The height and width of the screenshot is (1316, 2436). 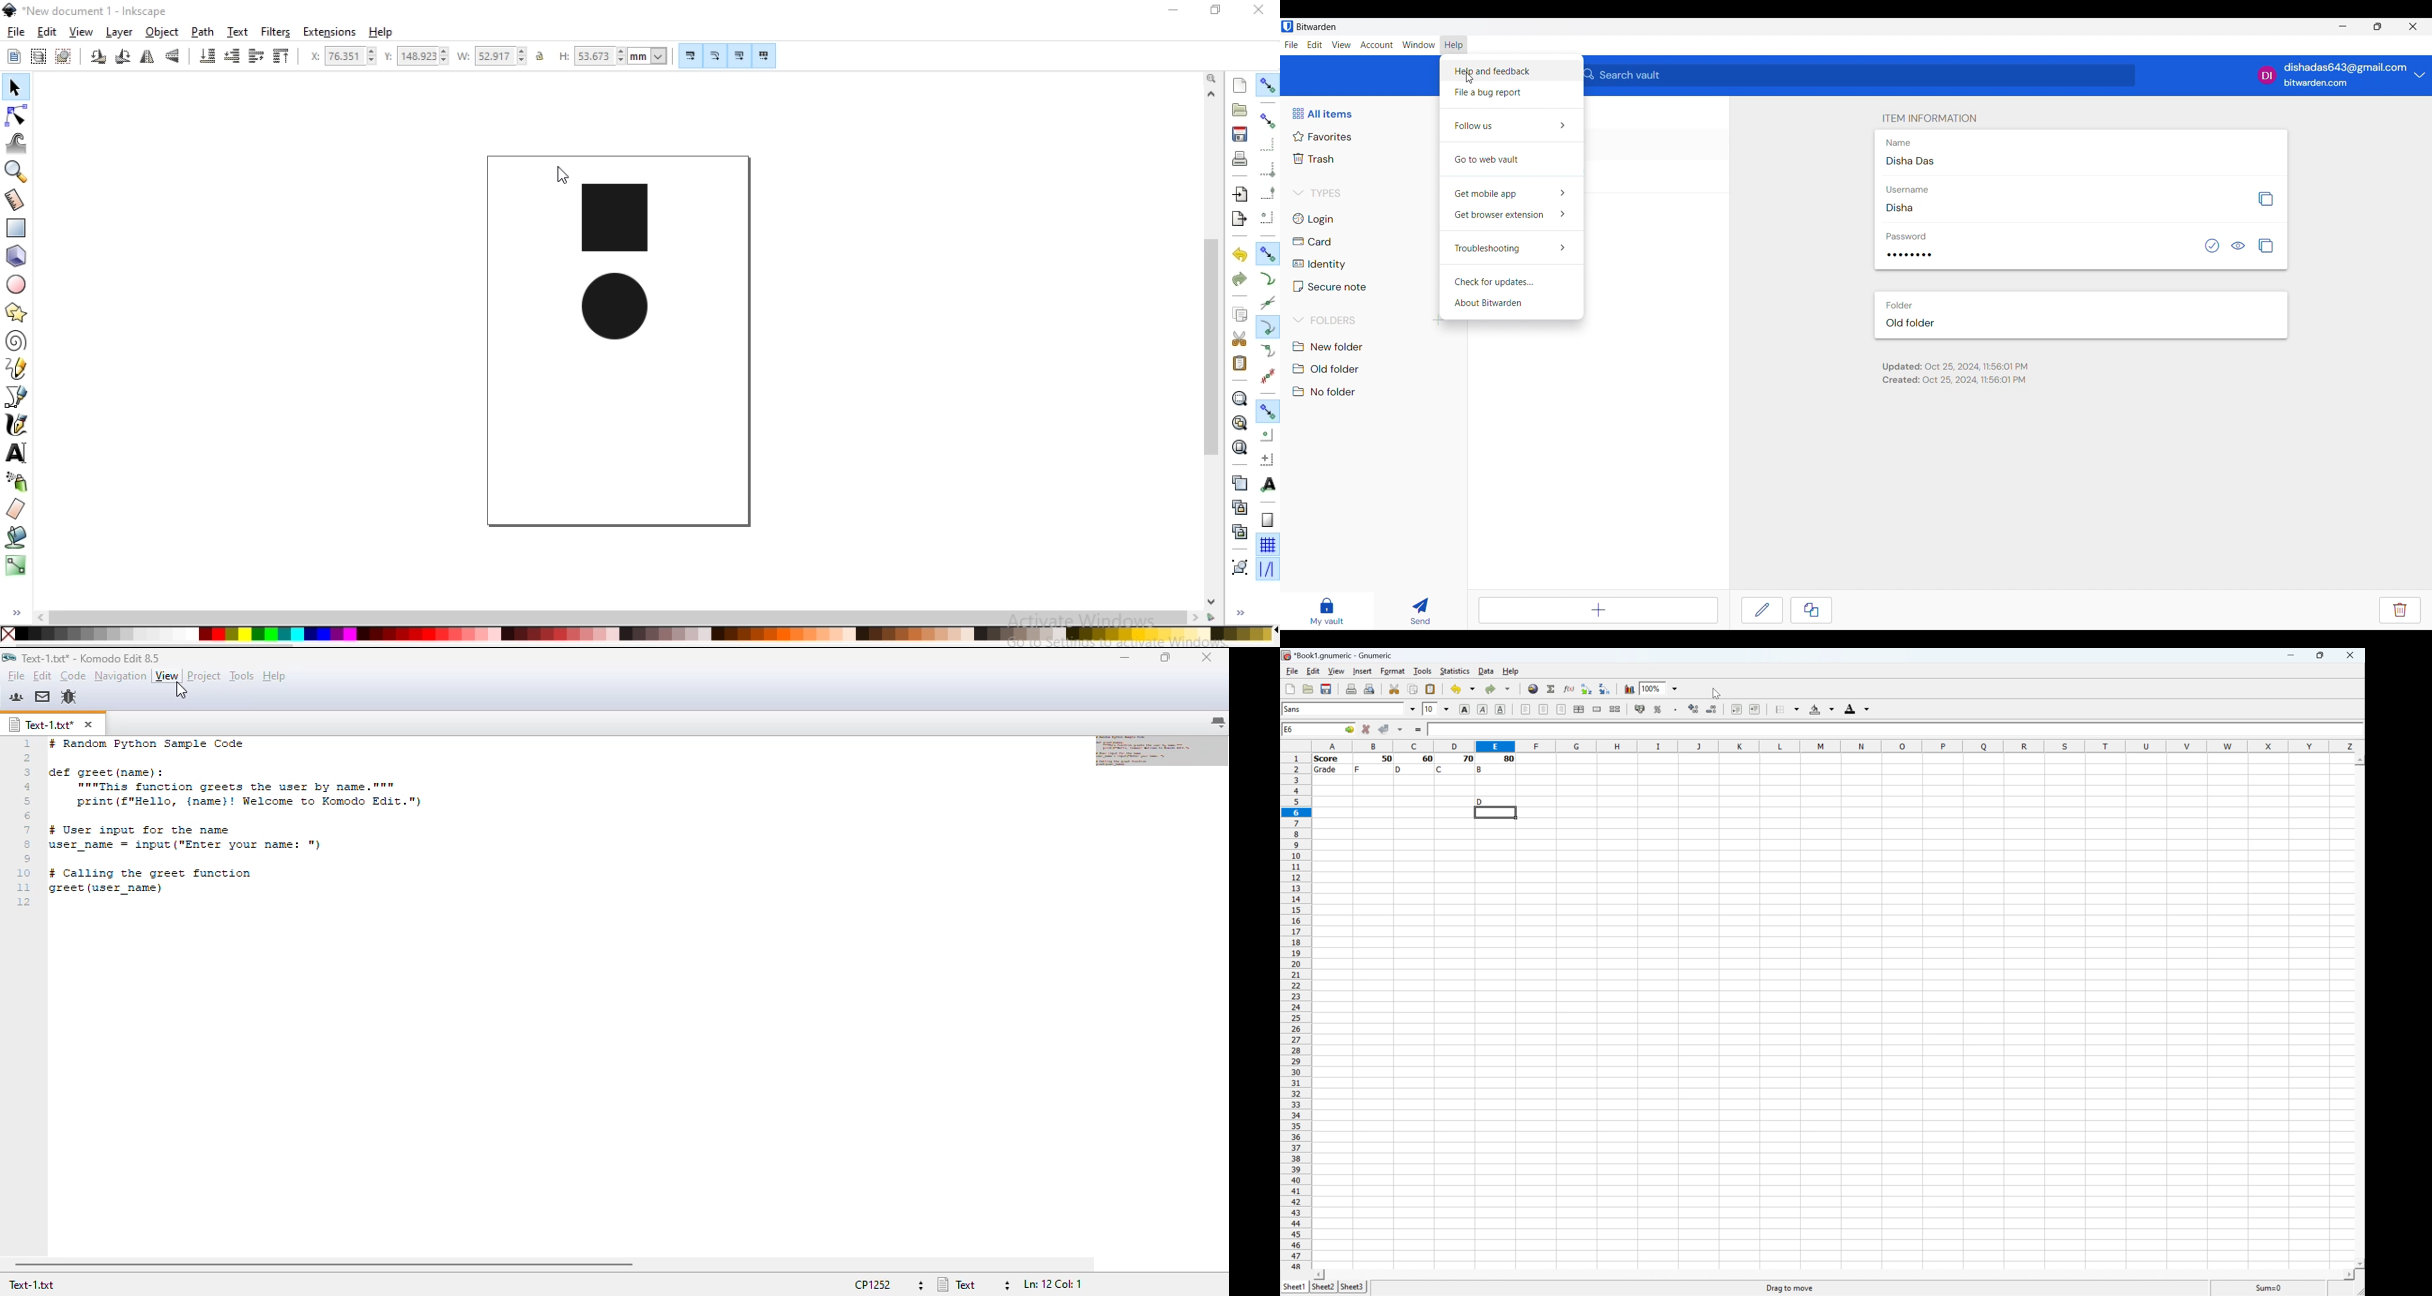 I want to click on flip vertical, so click(x=172, y=58).